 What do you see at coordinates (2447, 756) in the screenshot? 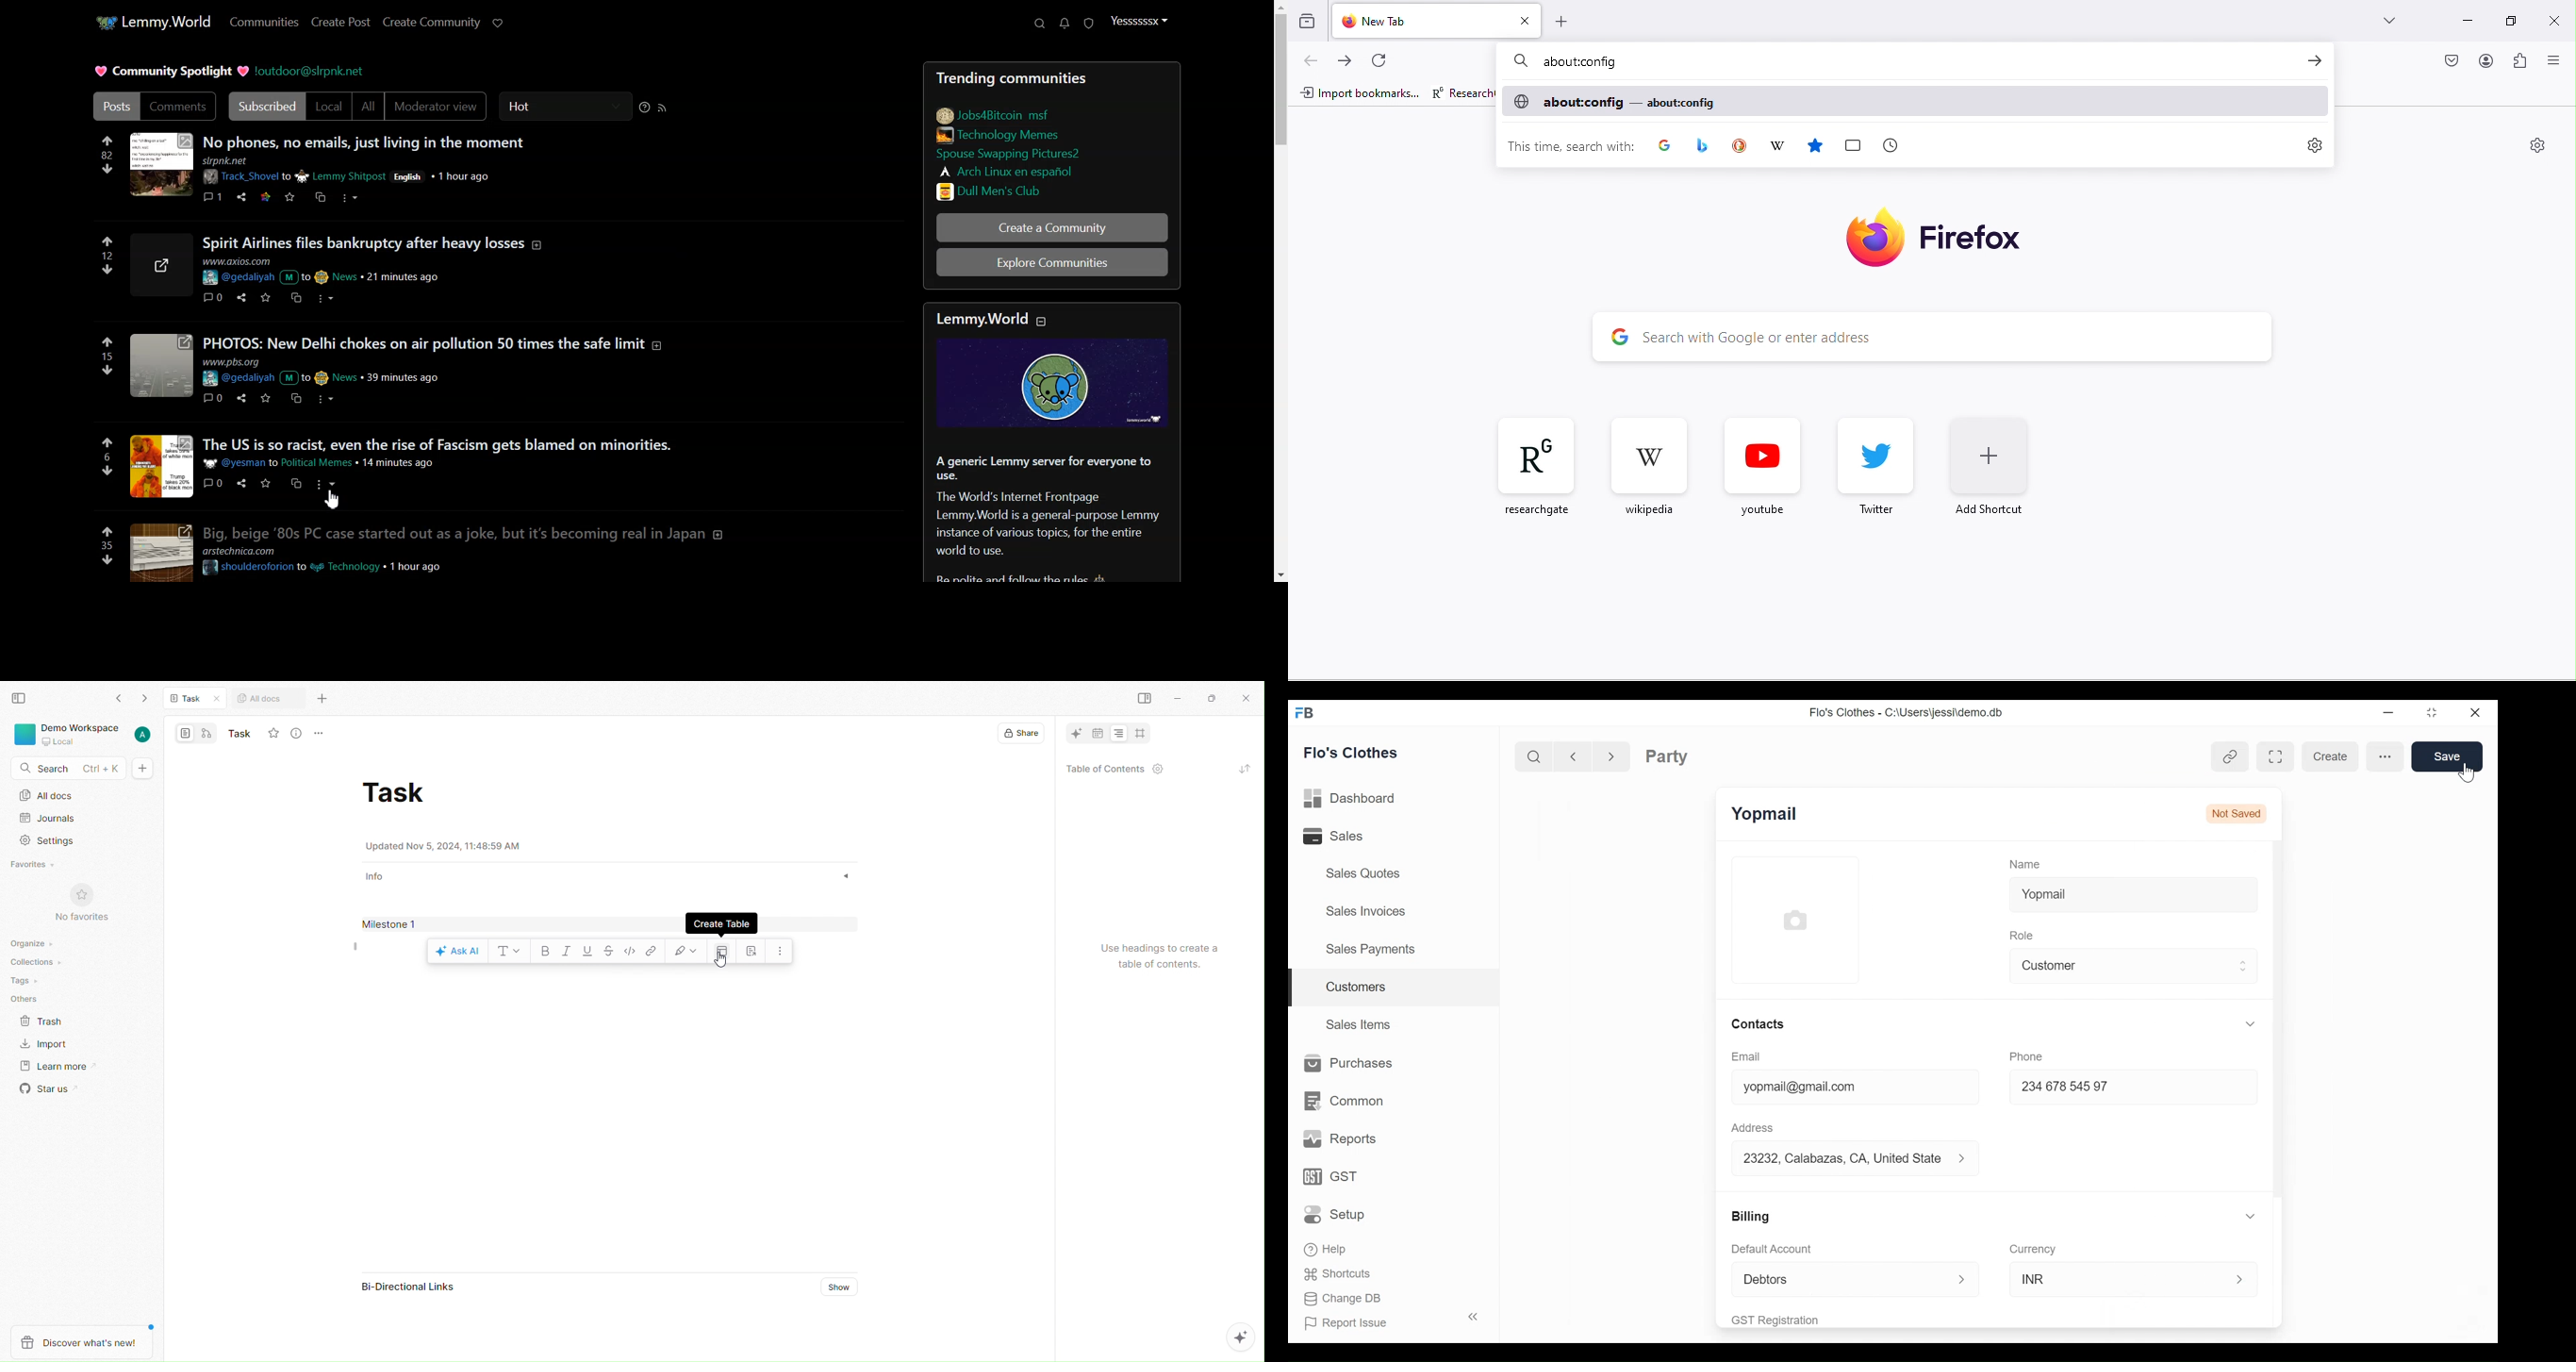
I see `Saved` at bounding box center [2447, 756].